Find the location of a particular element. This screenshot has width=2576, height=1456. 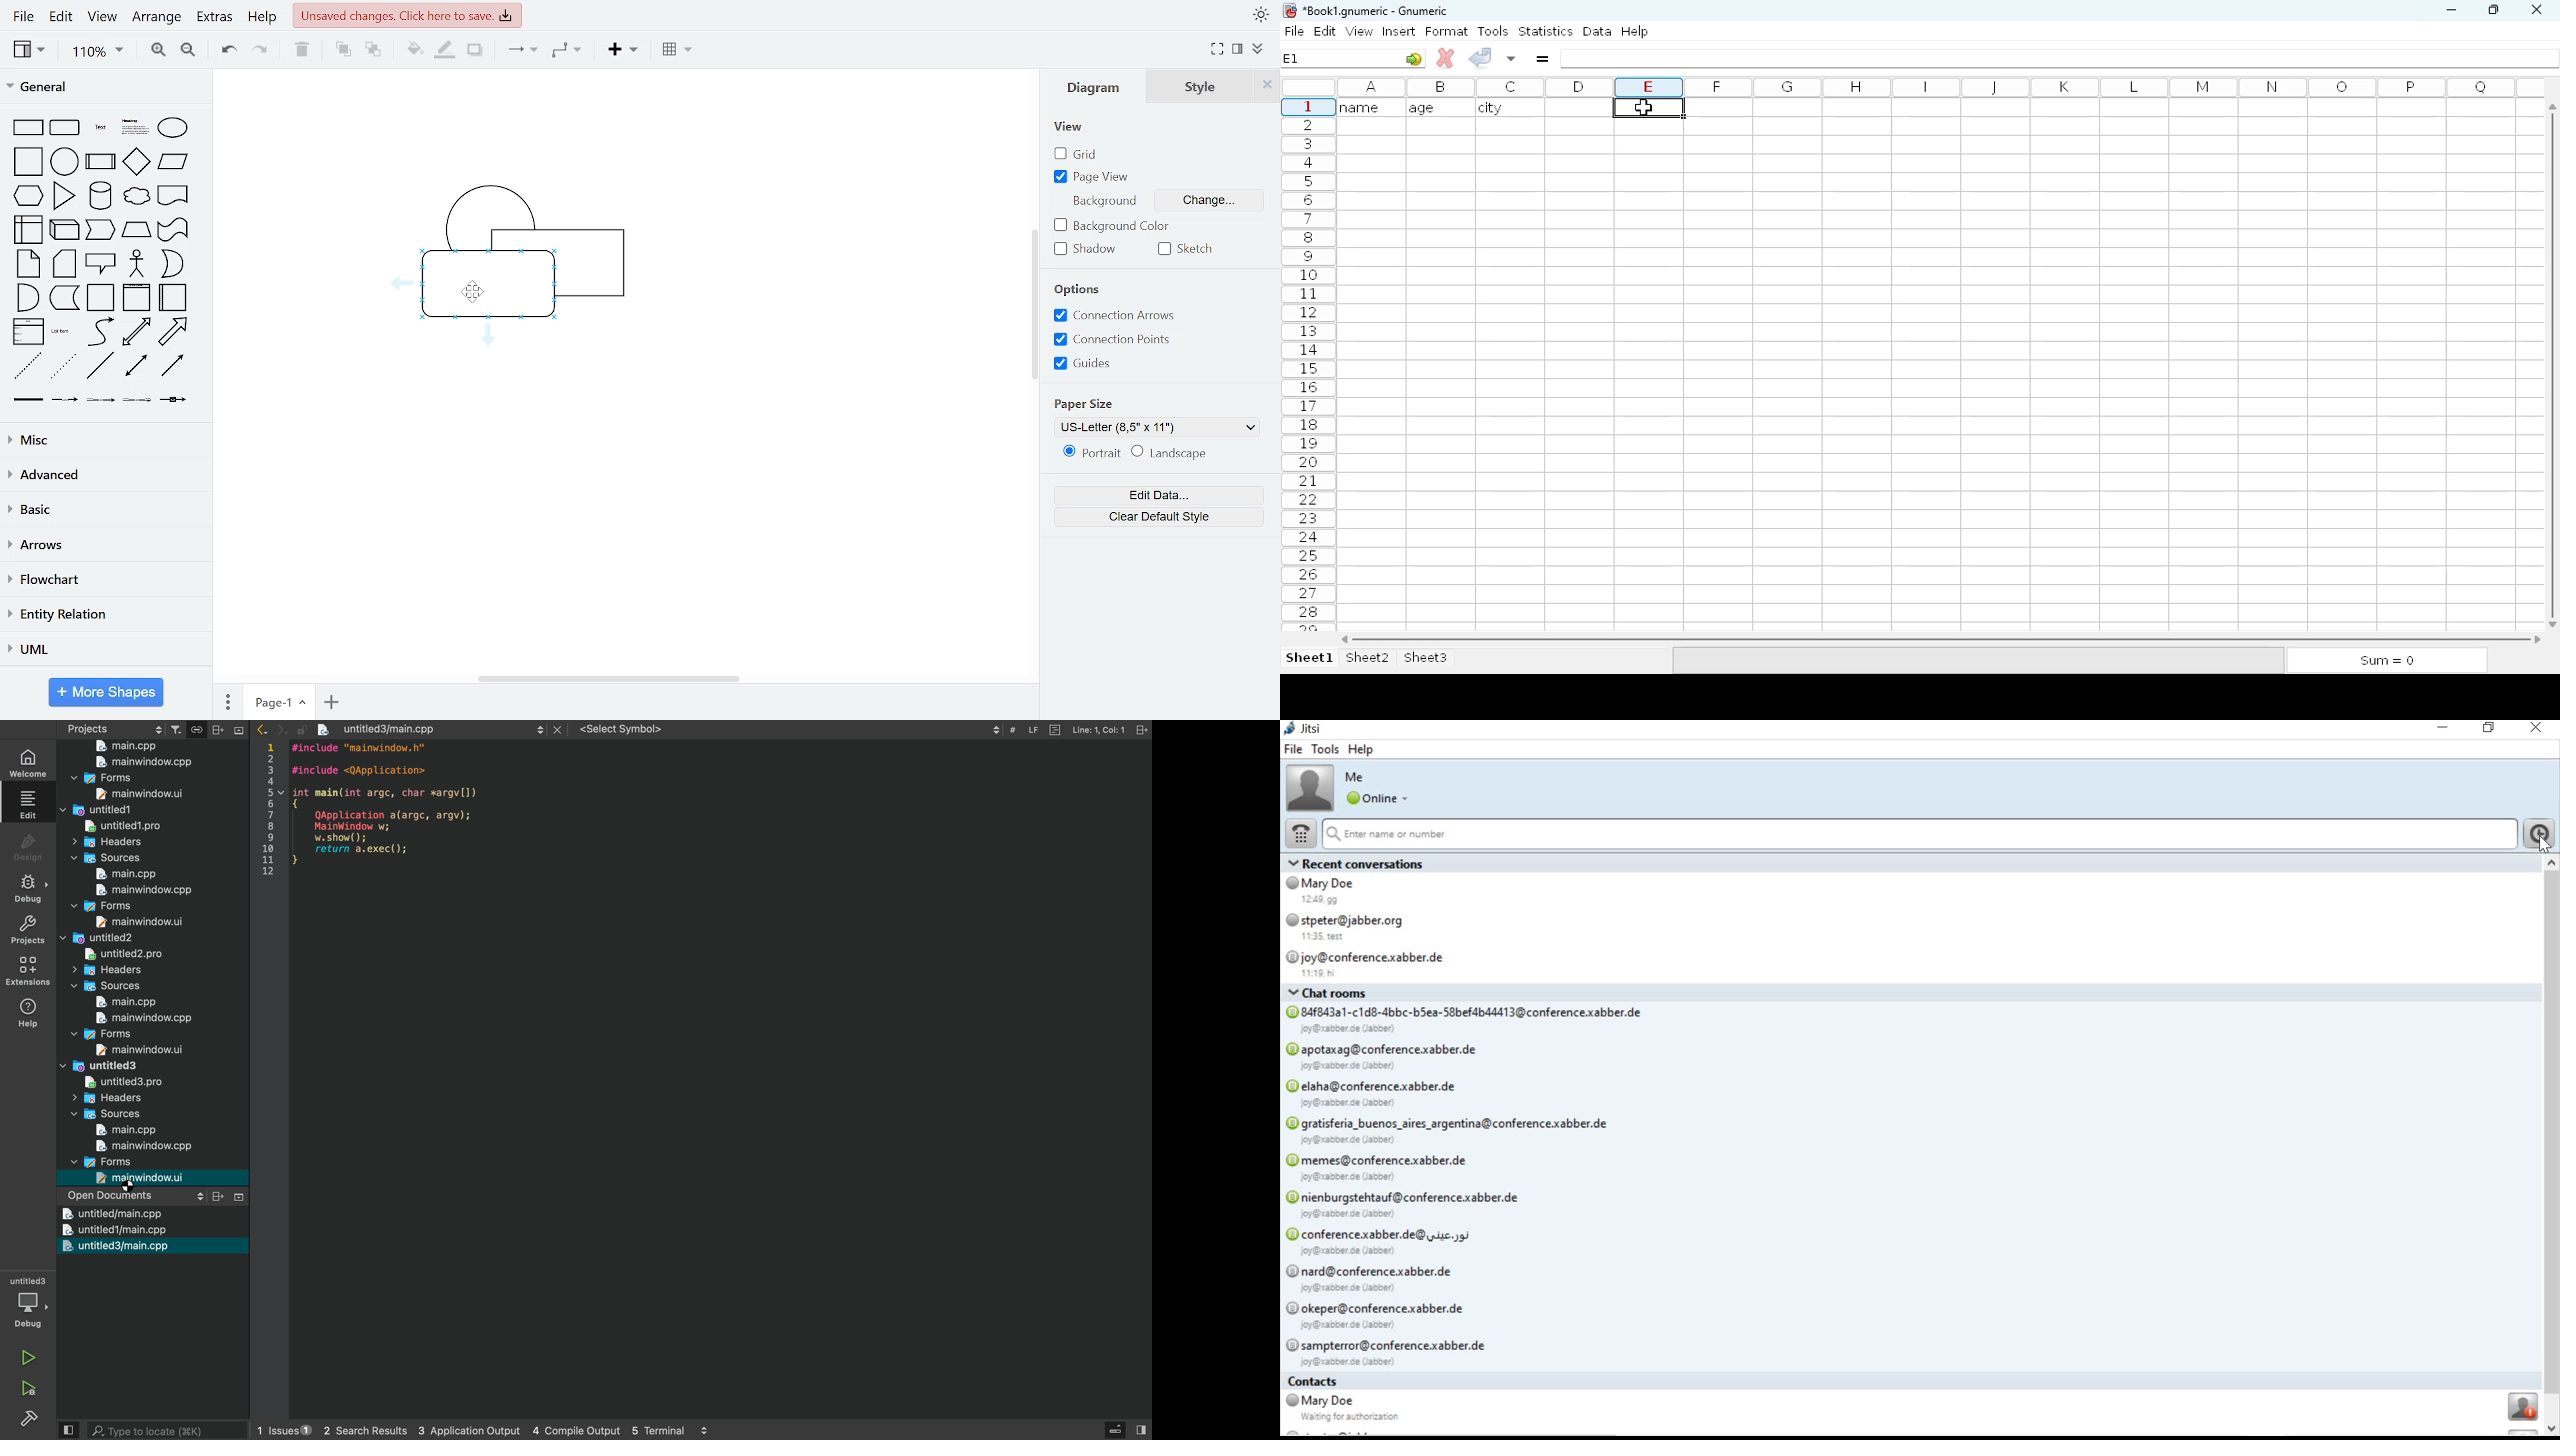

main.cpp is located at coordinates (145, 890).